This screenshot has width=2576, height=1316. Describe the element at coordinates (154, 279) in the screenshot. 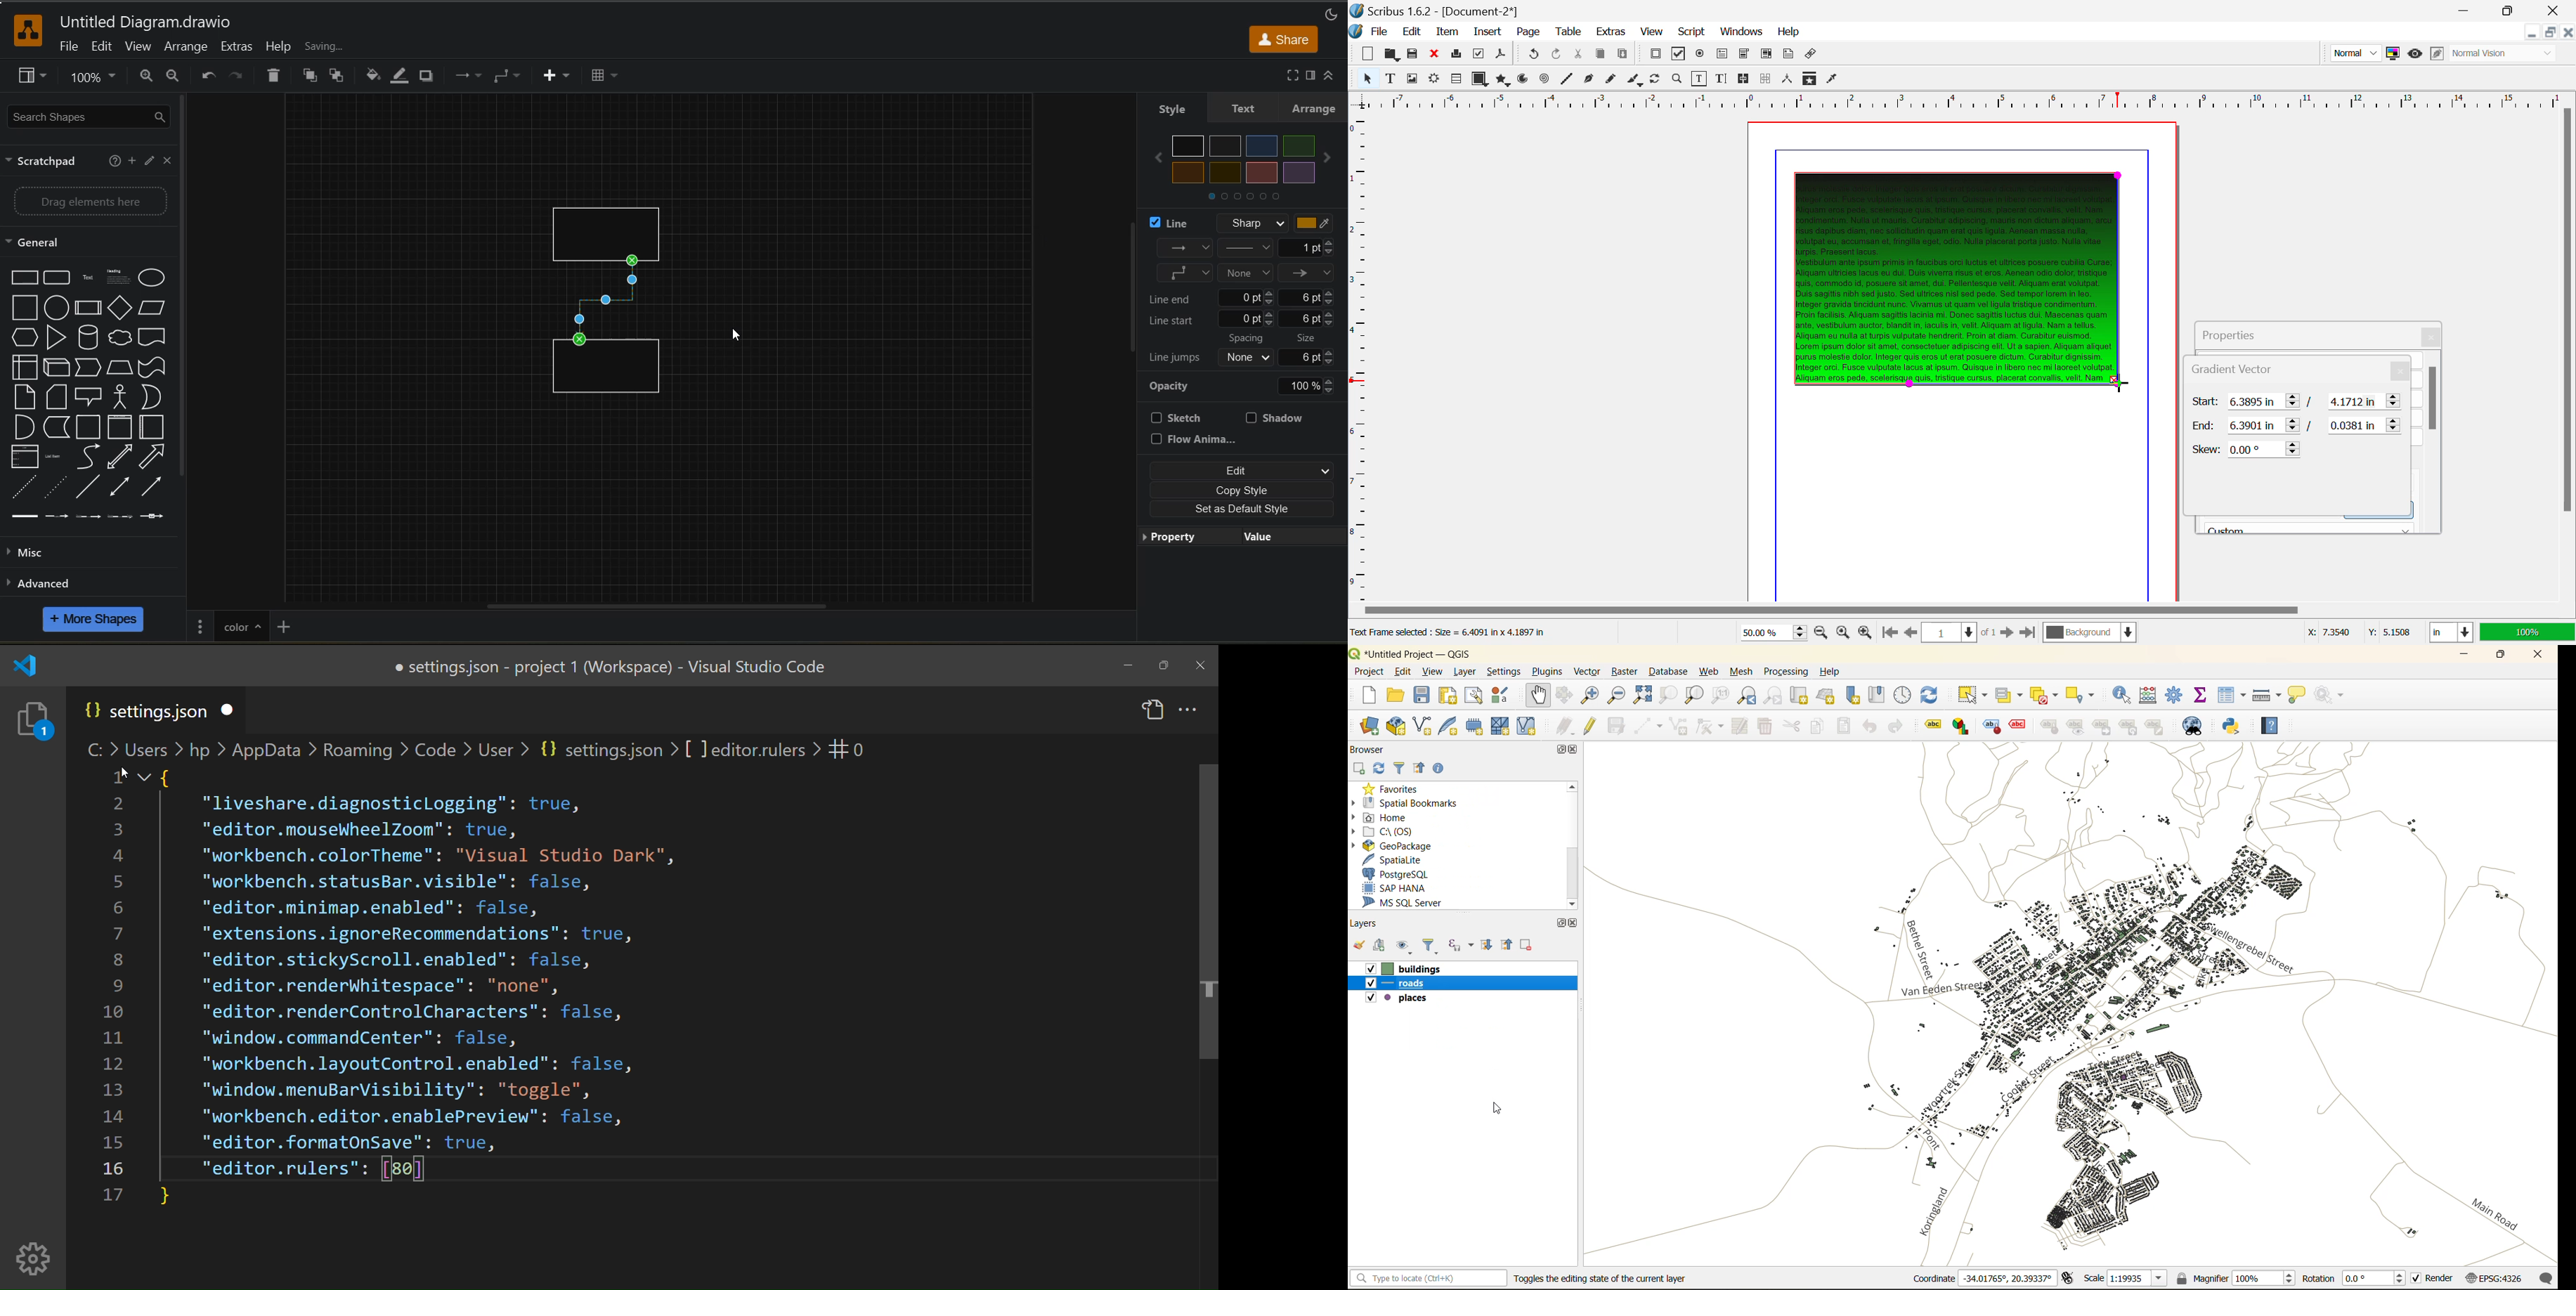

I see `Eclipse` at that location.